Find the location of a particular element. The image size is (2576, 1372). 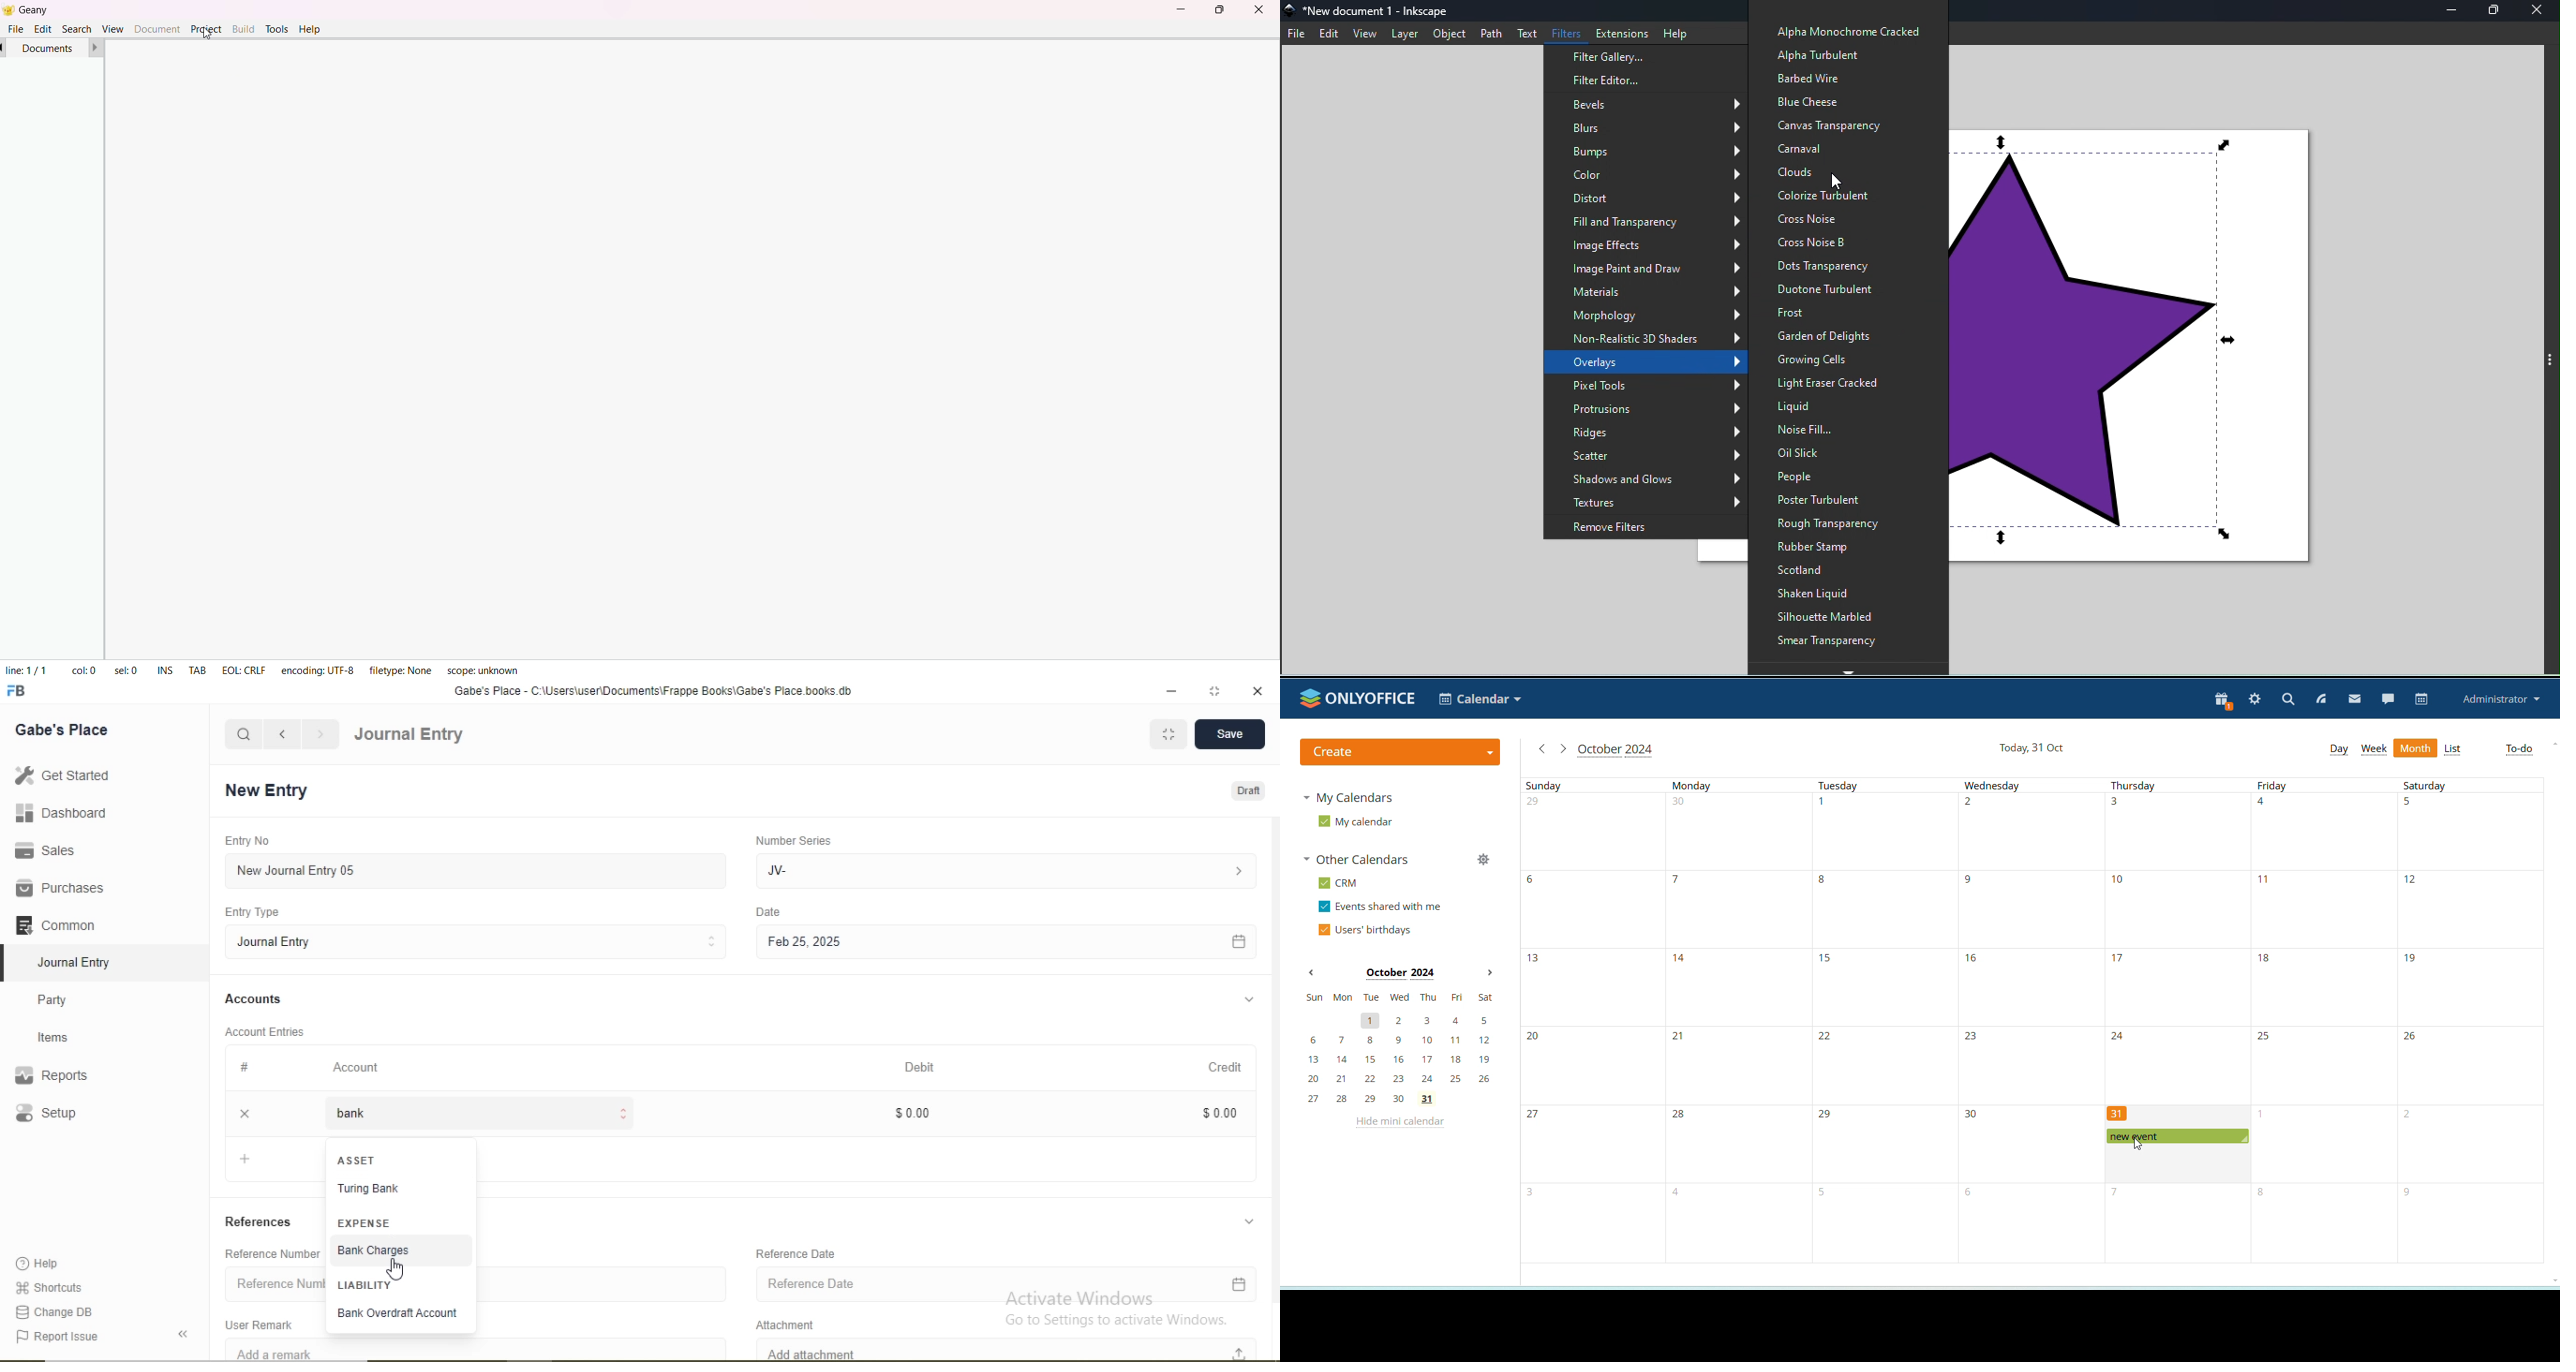

filetype: None is located at coordinates (398, 669).